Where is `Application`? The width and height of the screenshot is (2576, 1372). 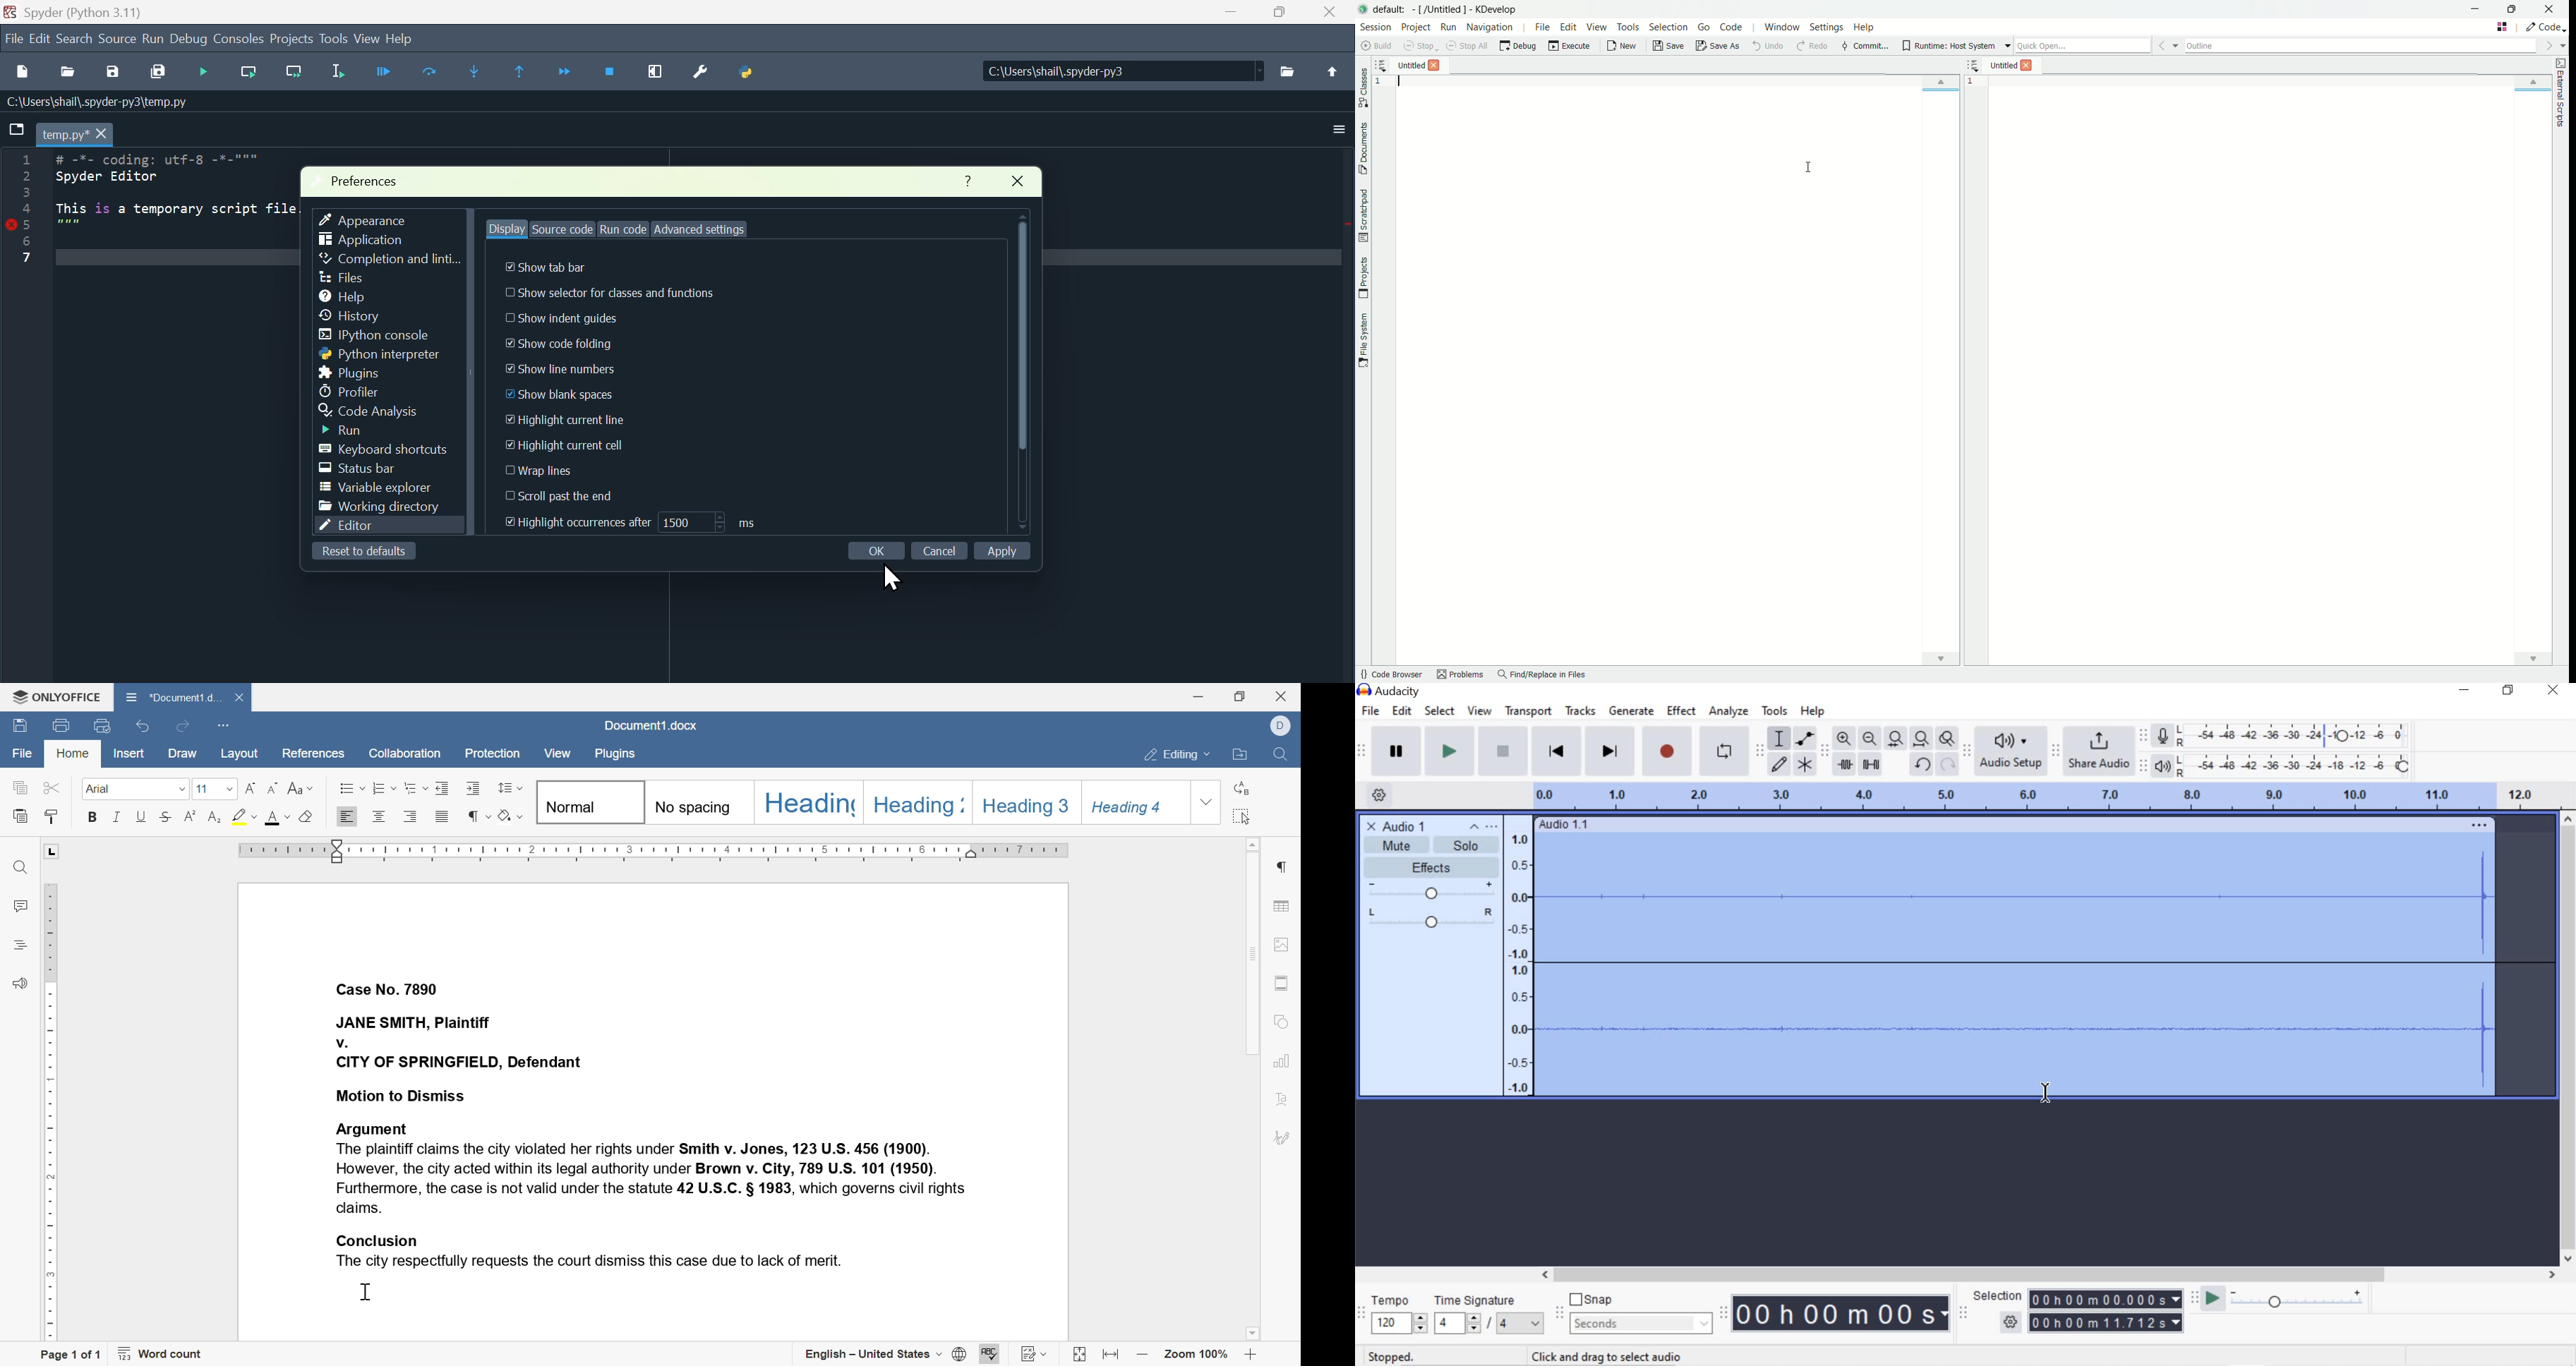 Application is located at coordinates (366, 238).